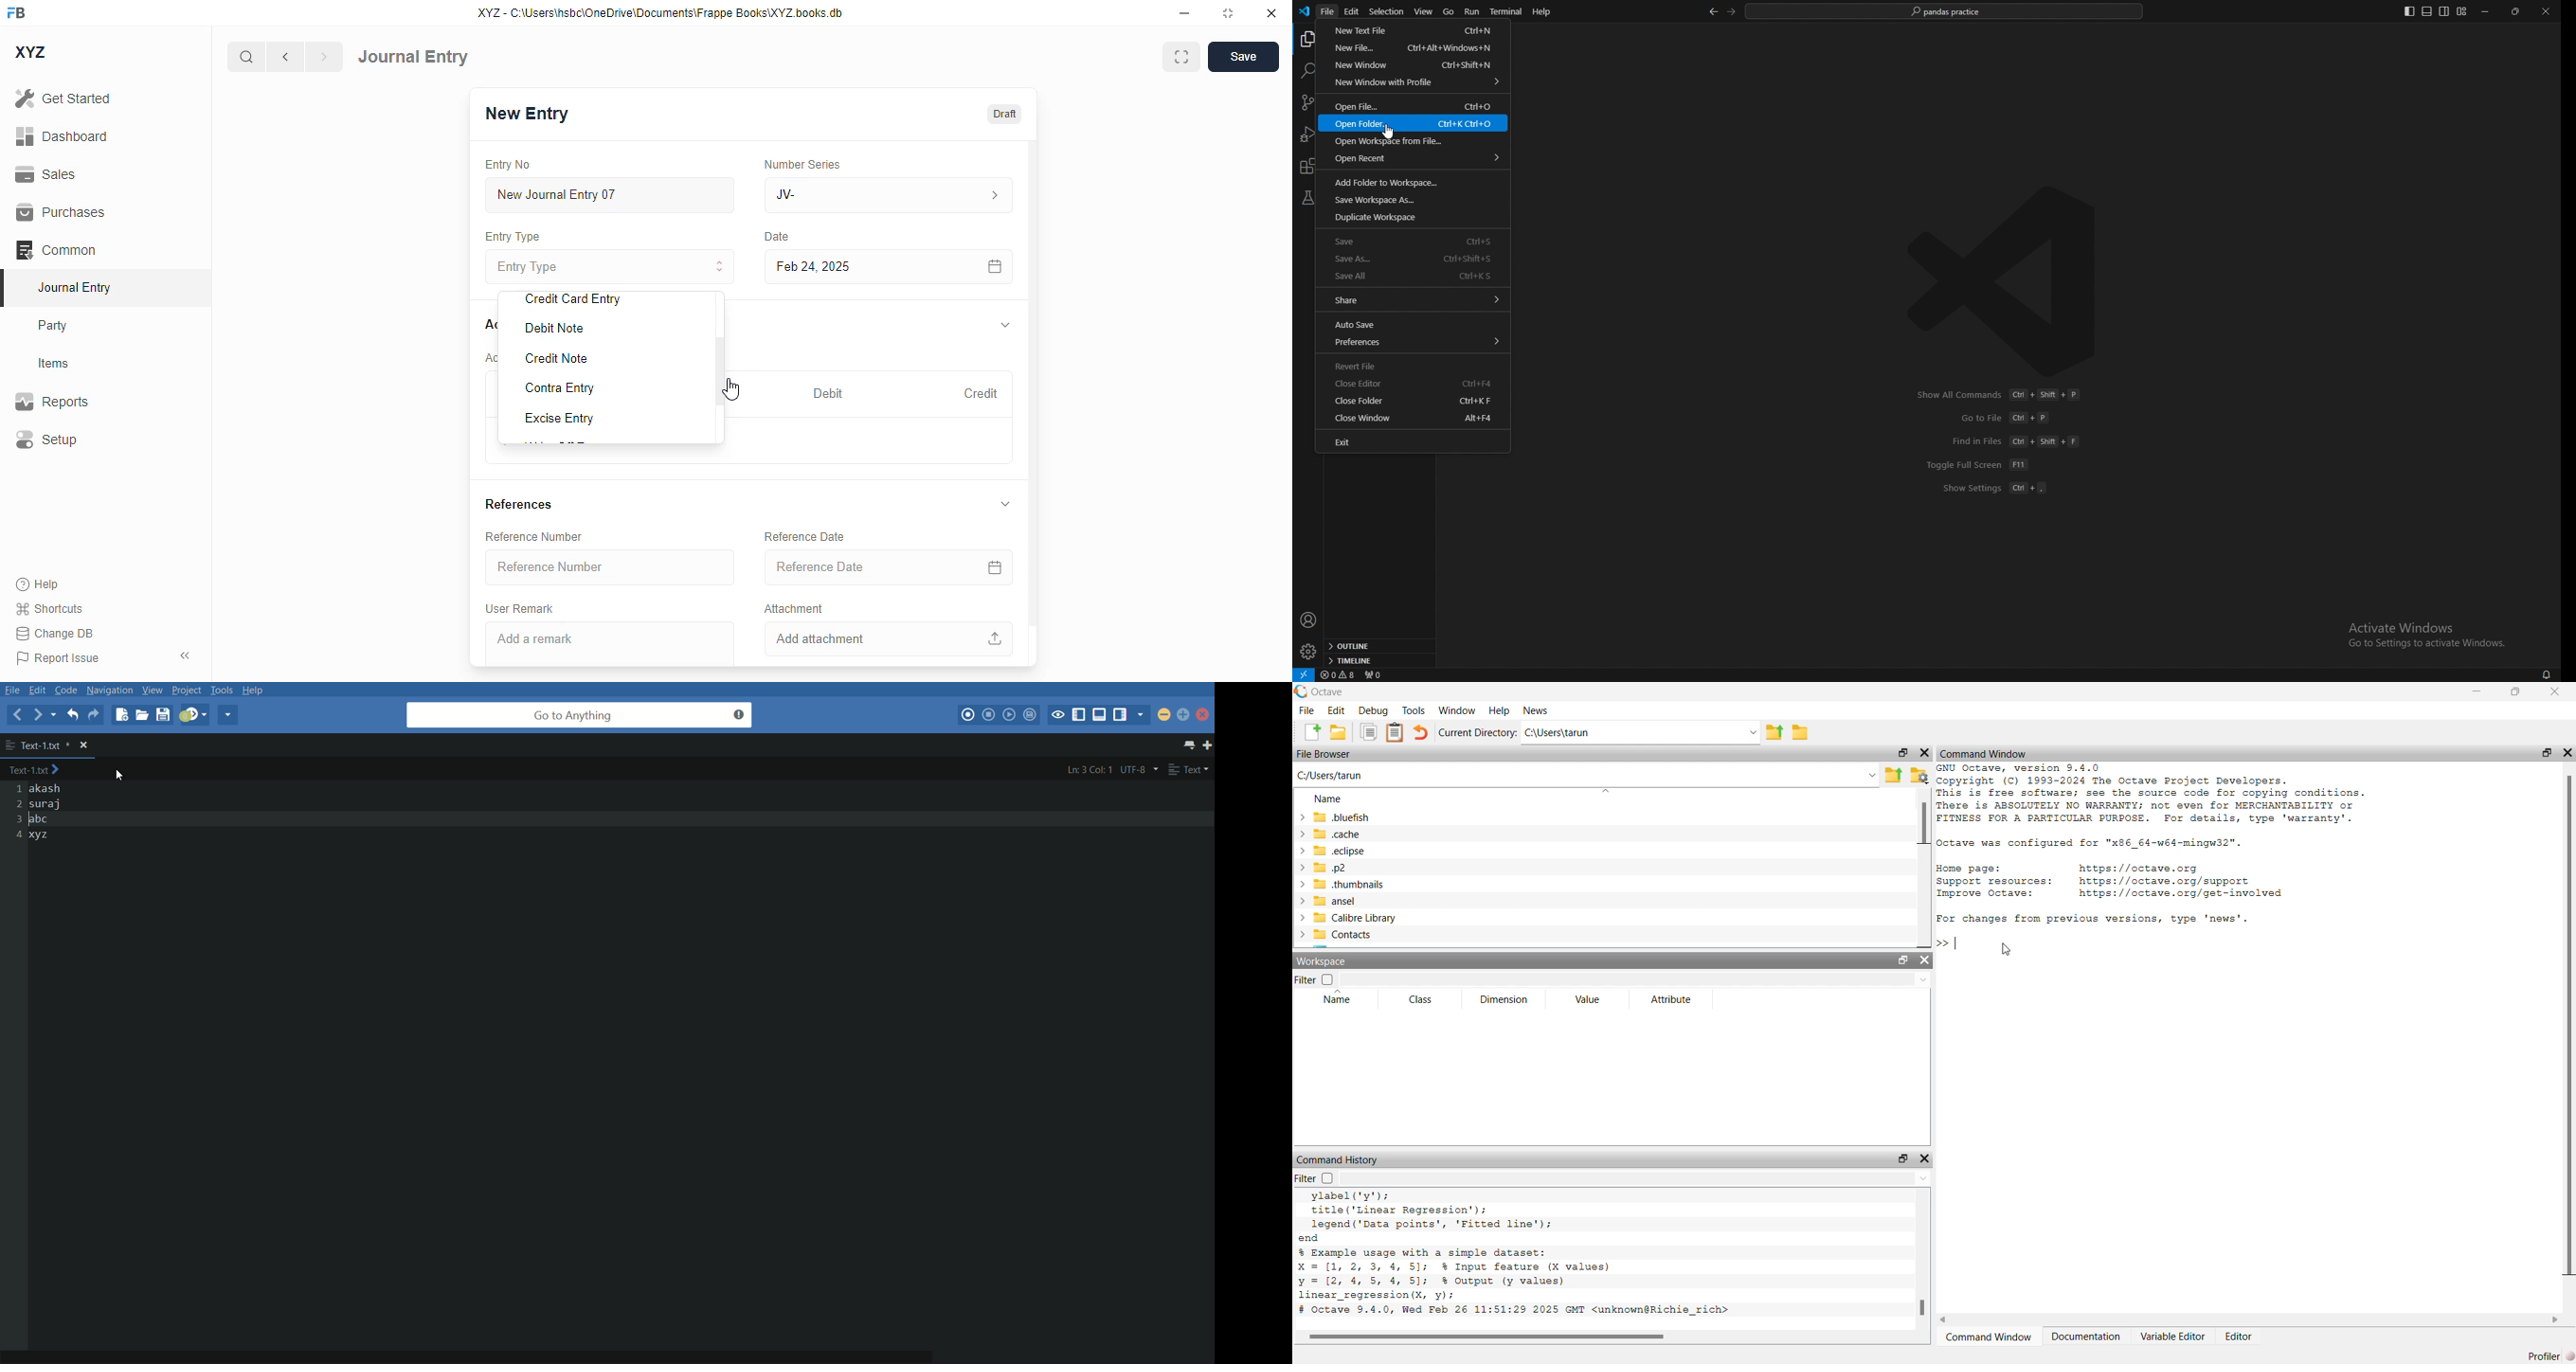  What do you see at coordinates (54, 364) in the screenshot?
I see `items` at bounding box center [54, 364].